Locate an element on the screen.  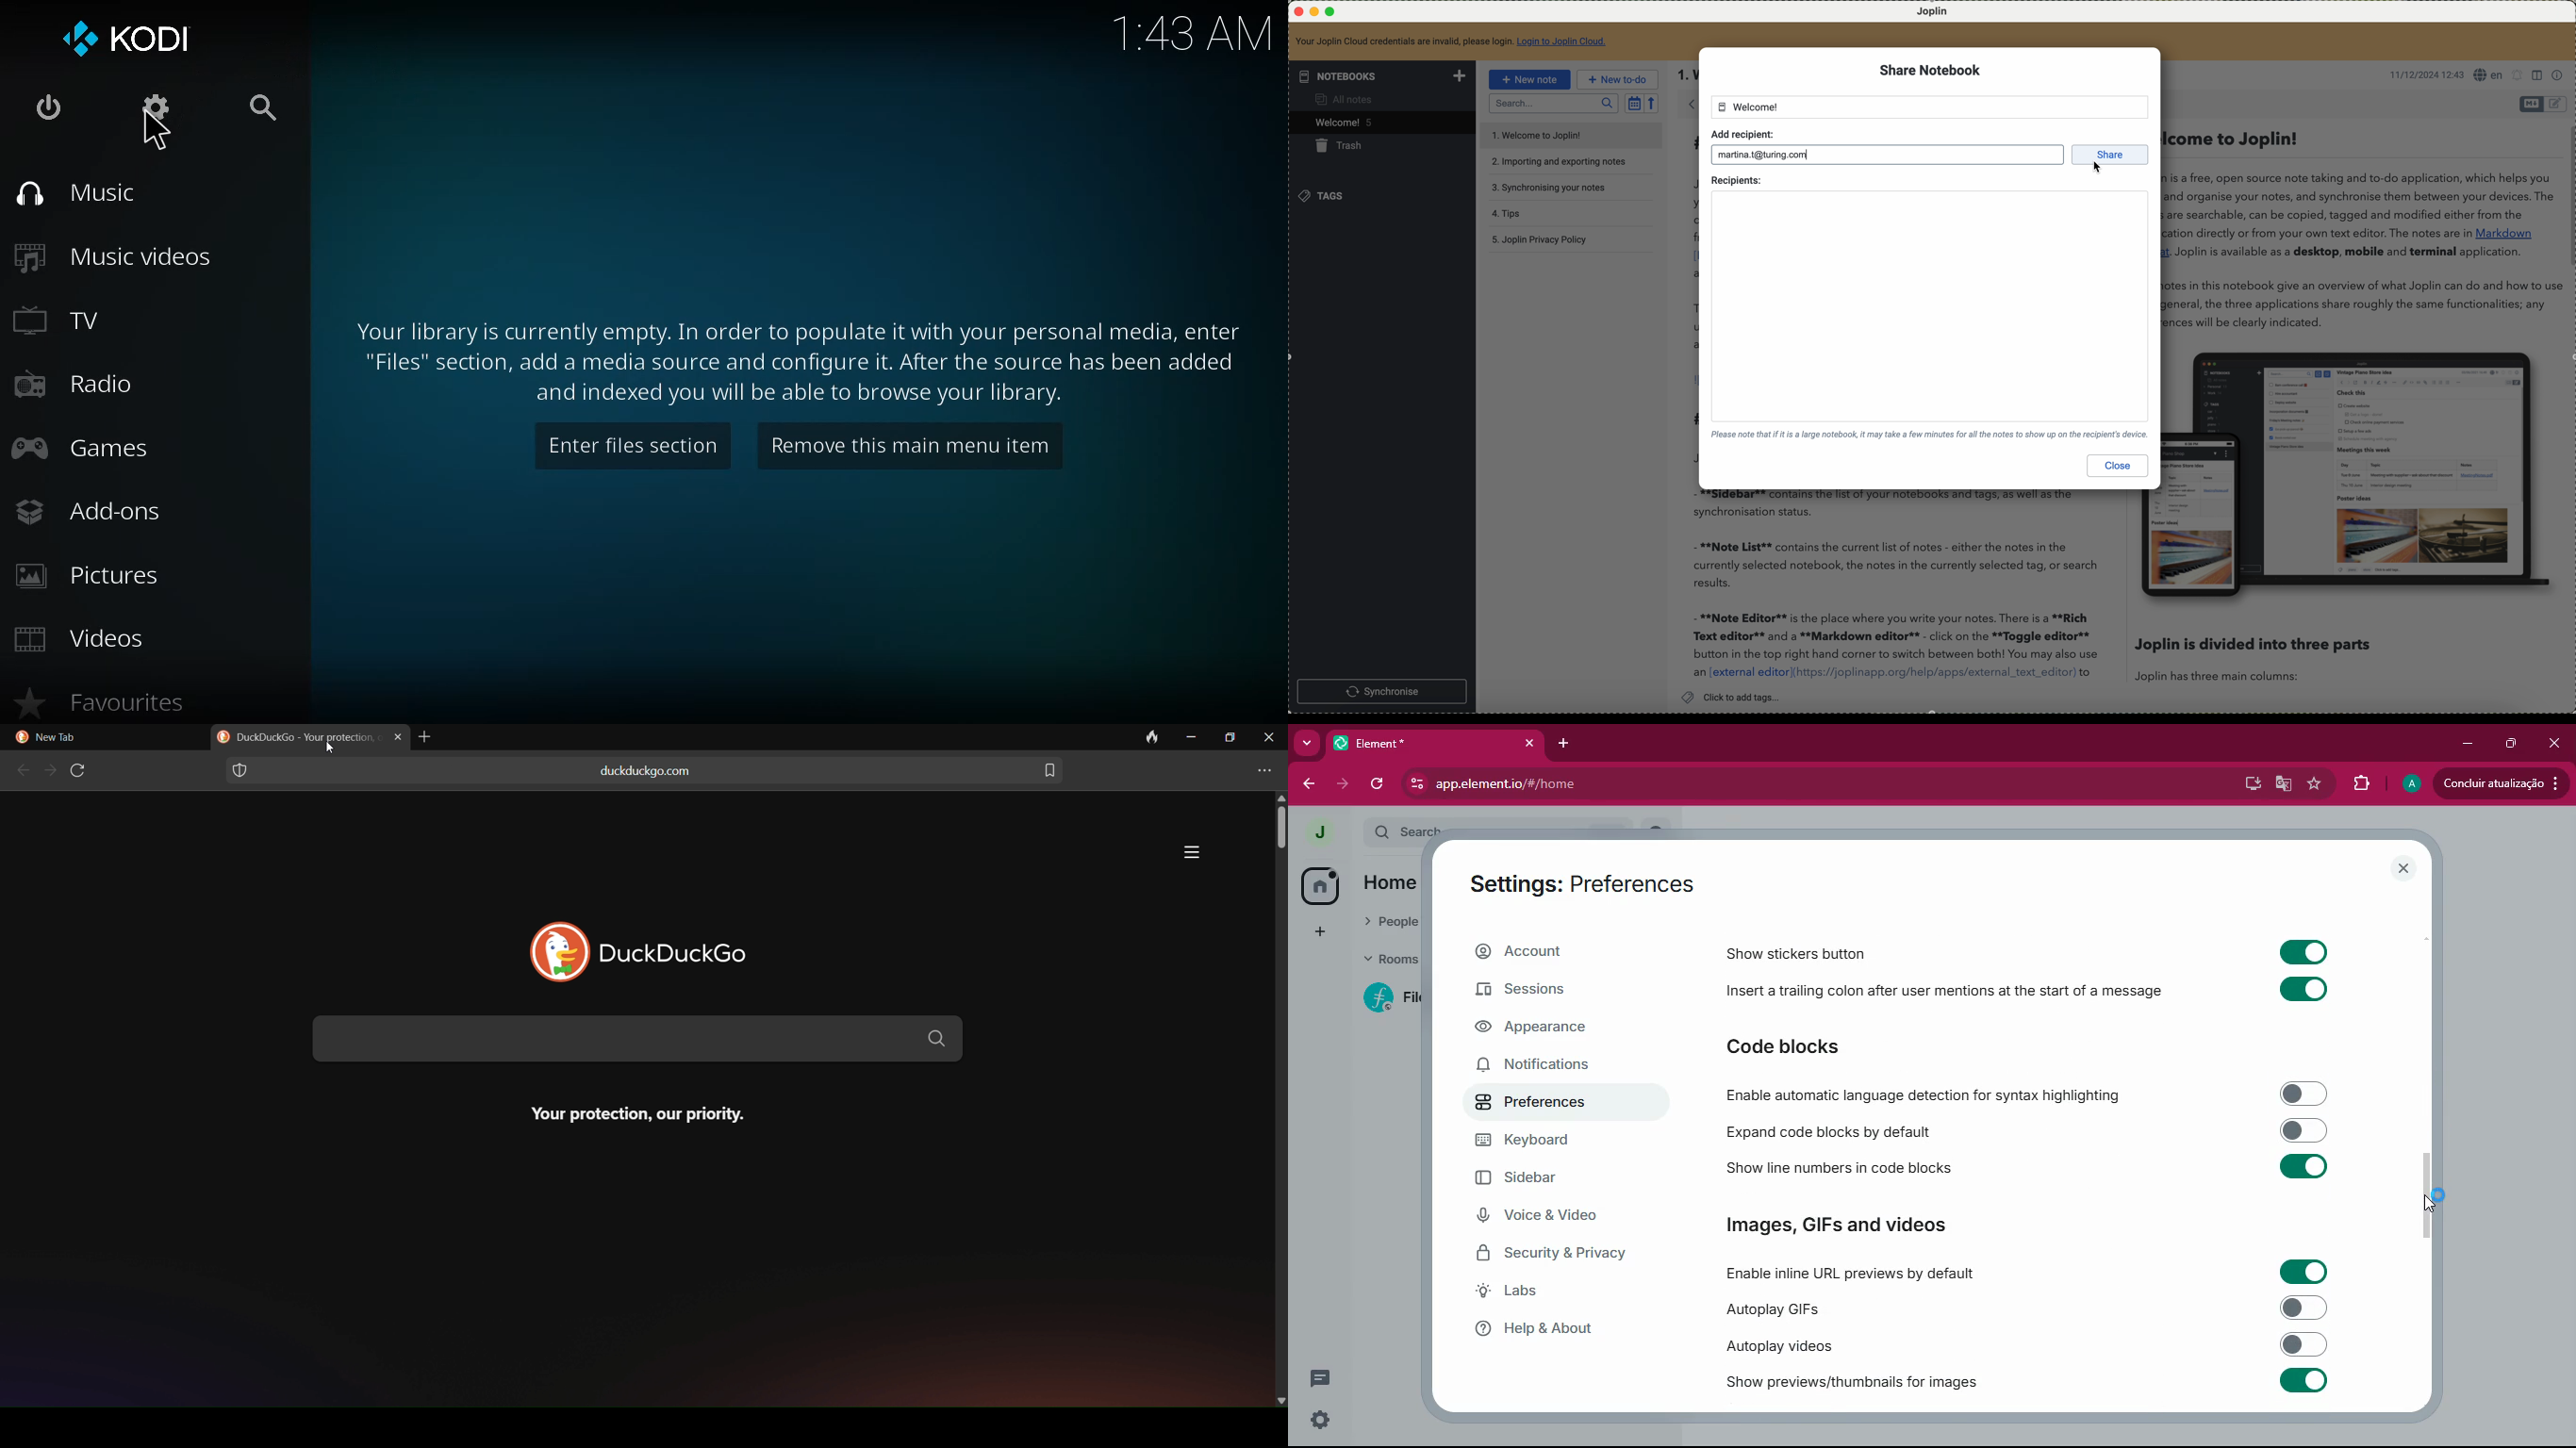
set alarm is located at coordinates (2518, 76).